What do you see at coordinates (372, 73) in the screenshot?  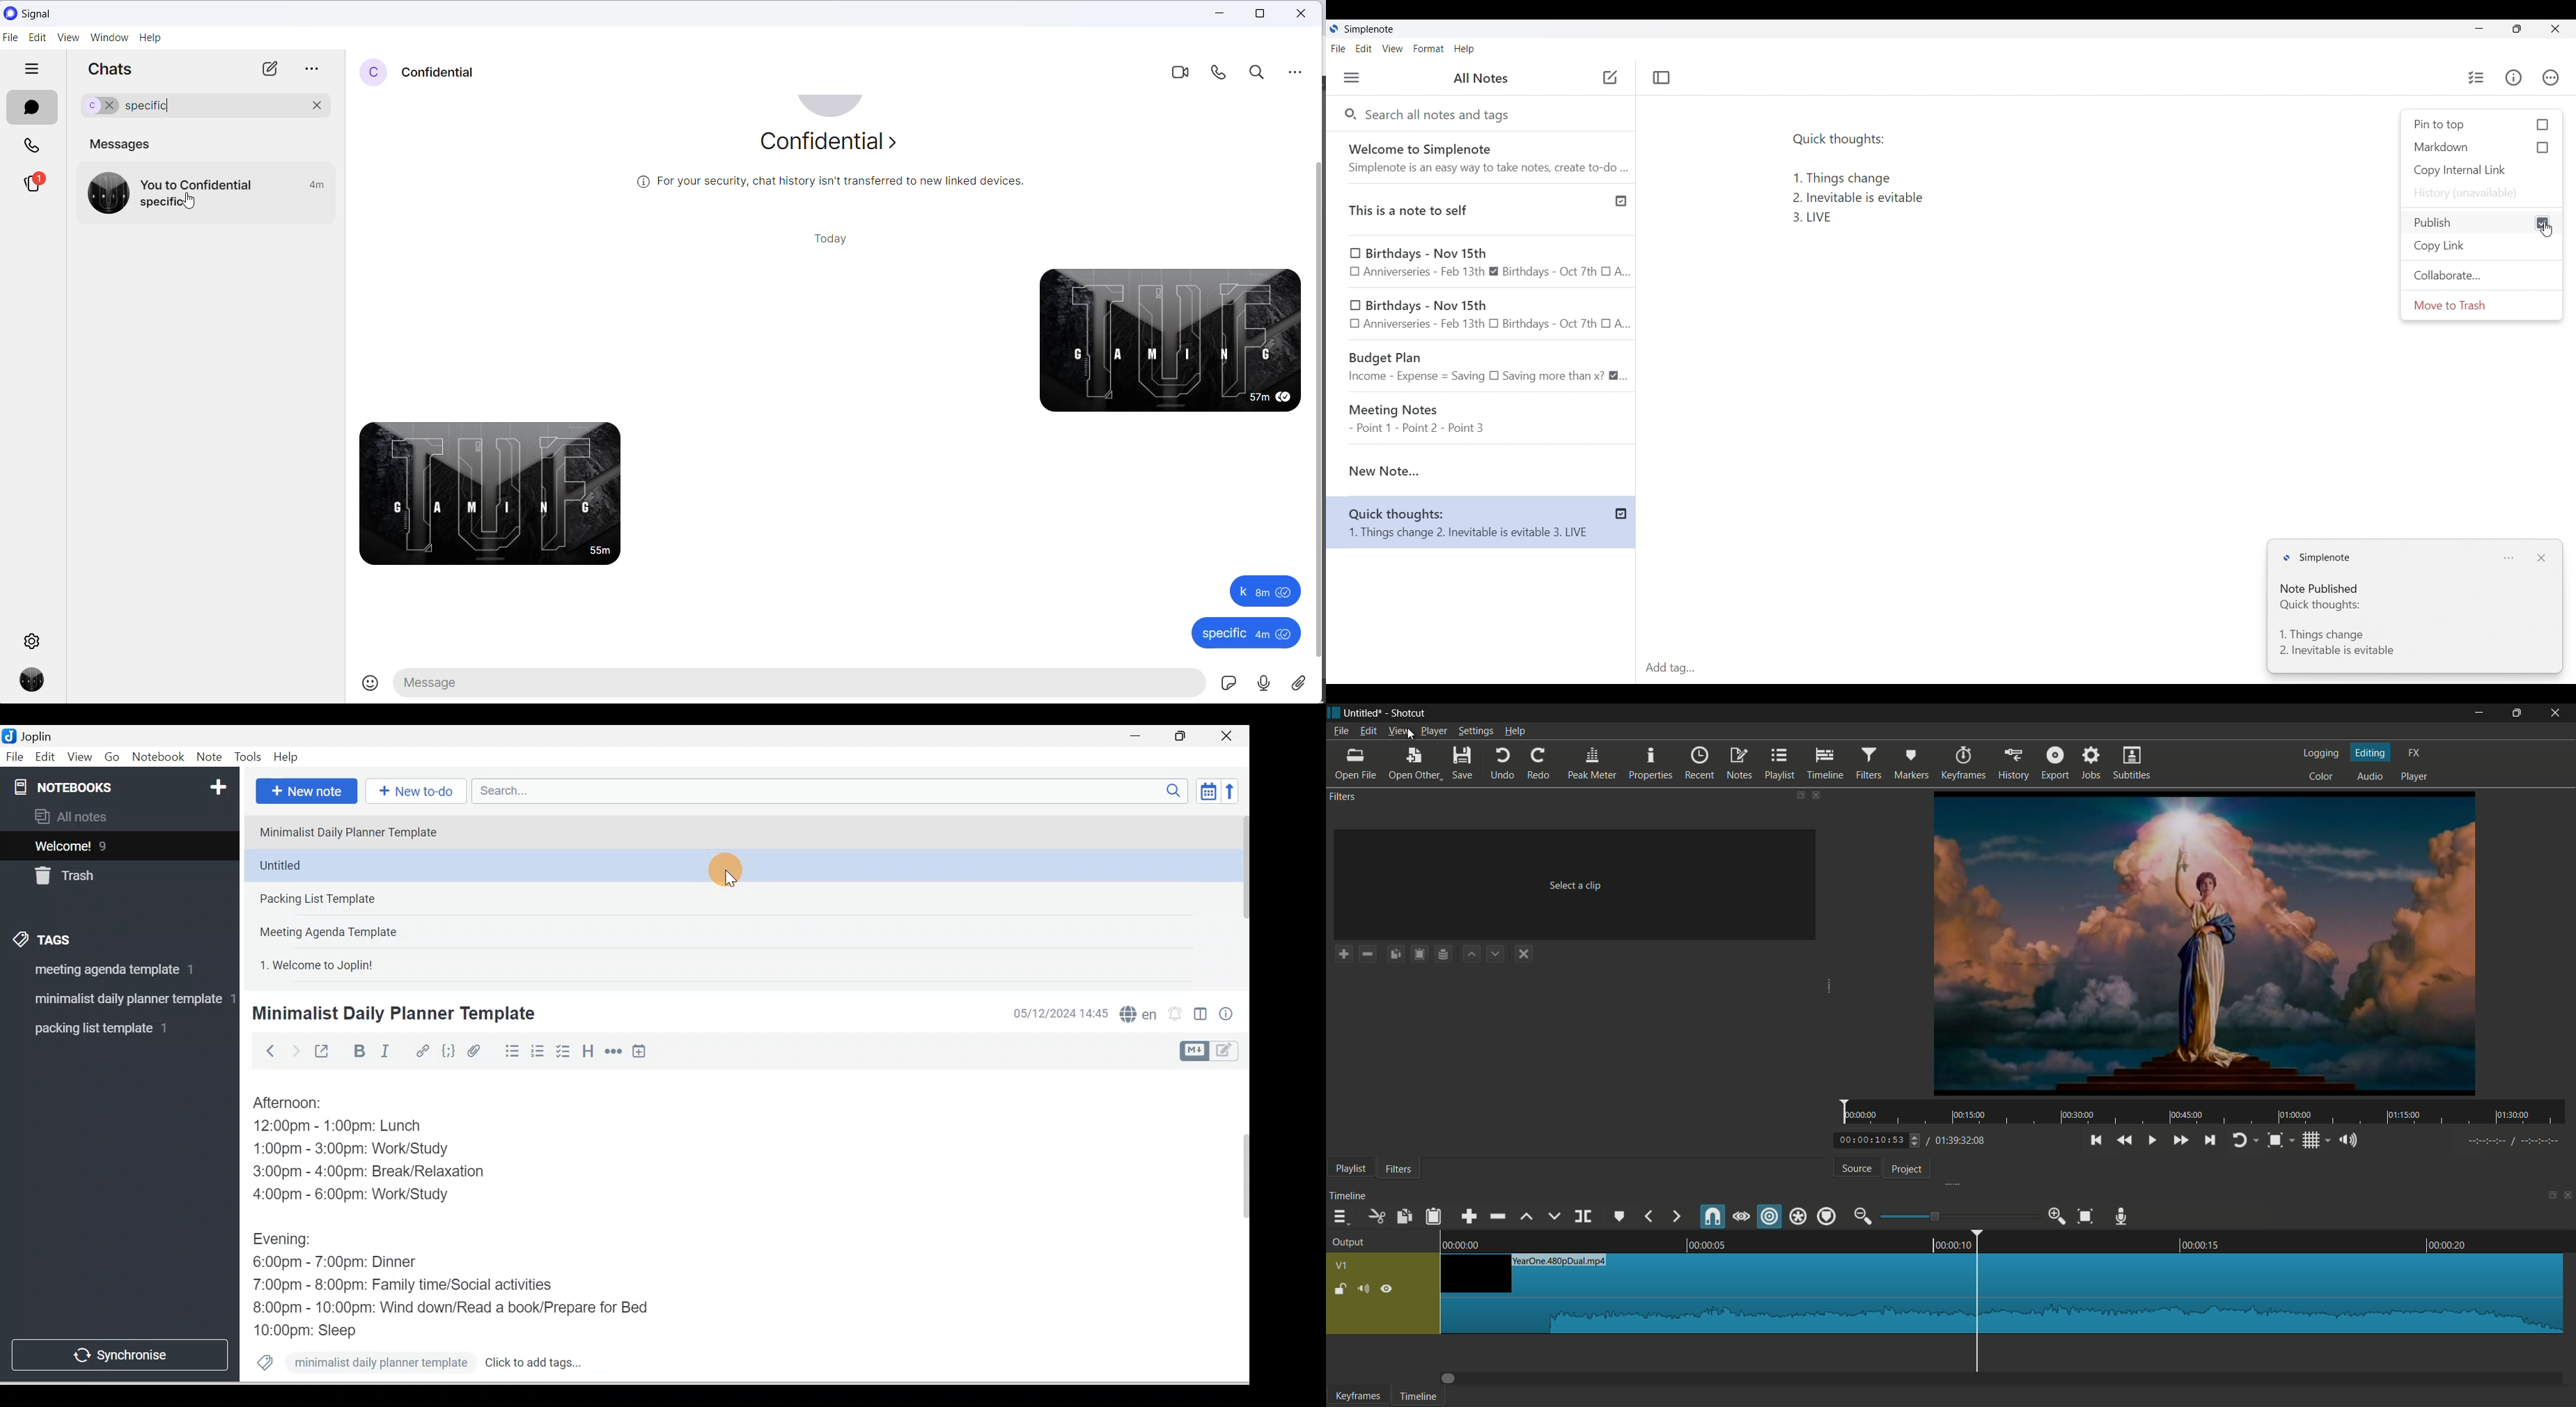 I see `profile picture` at bounding box center [372, 73].